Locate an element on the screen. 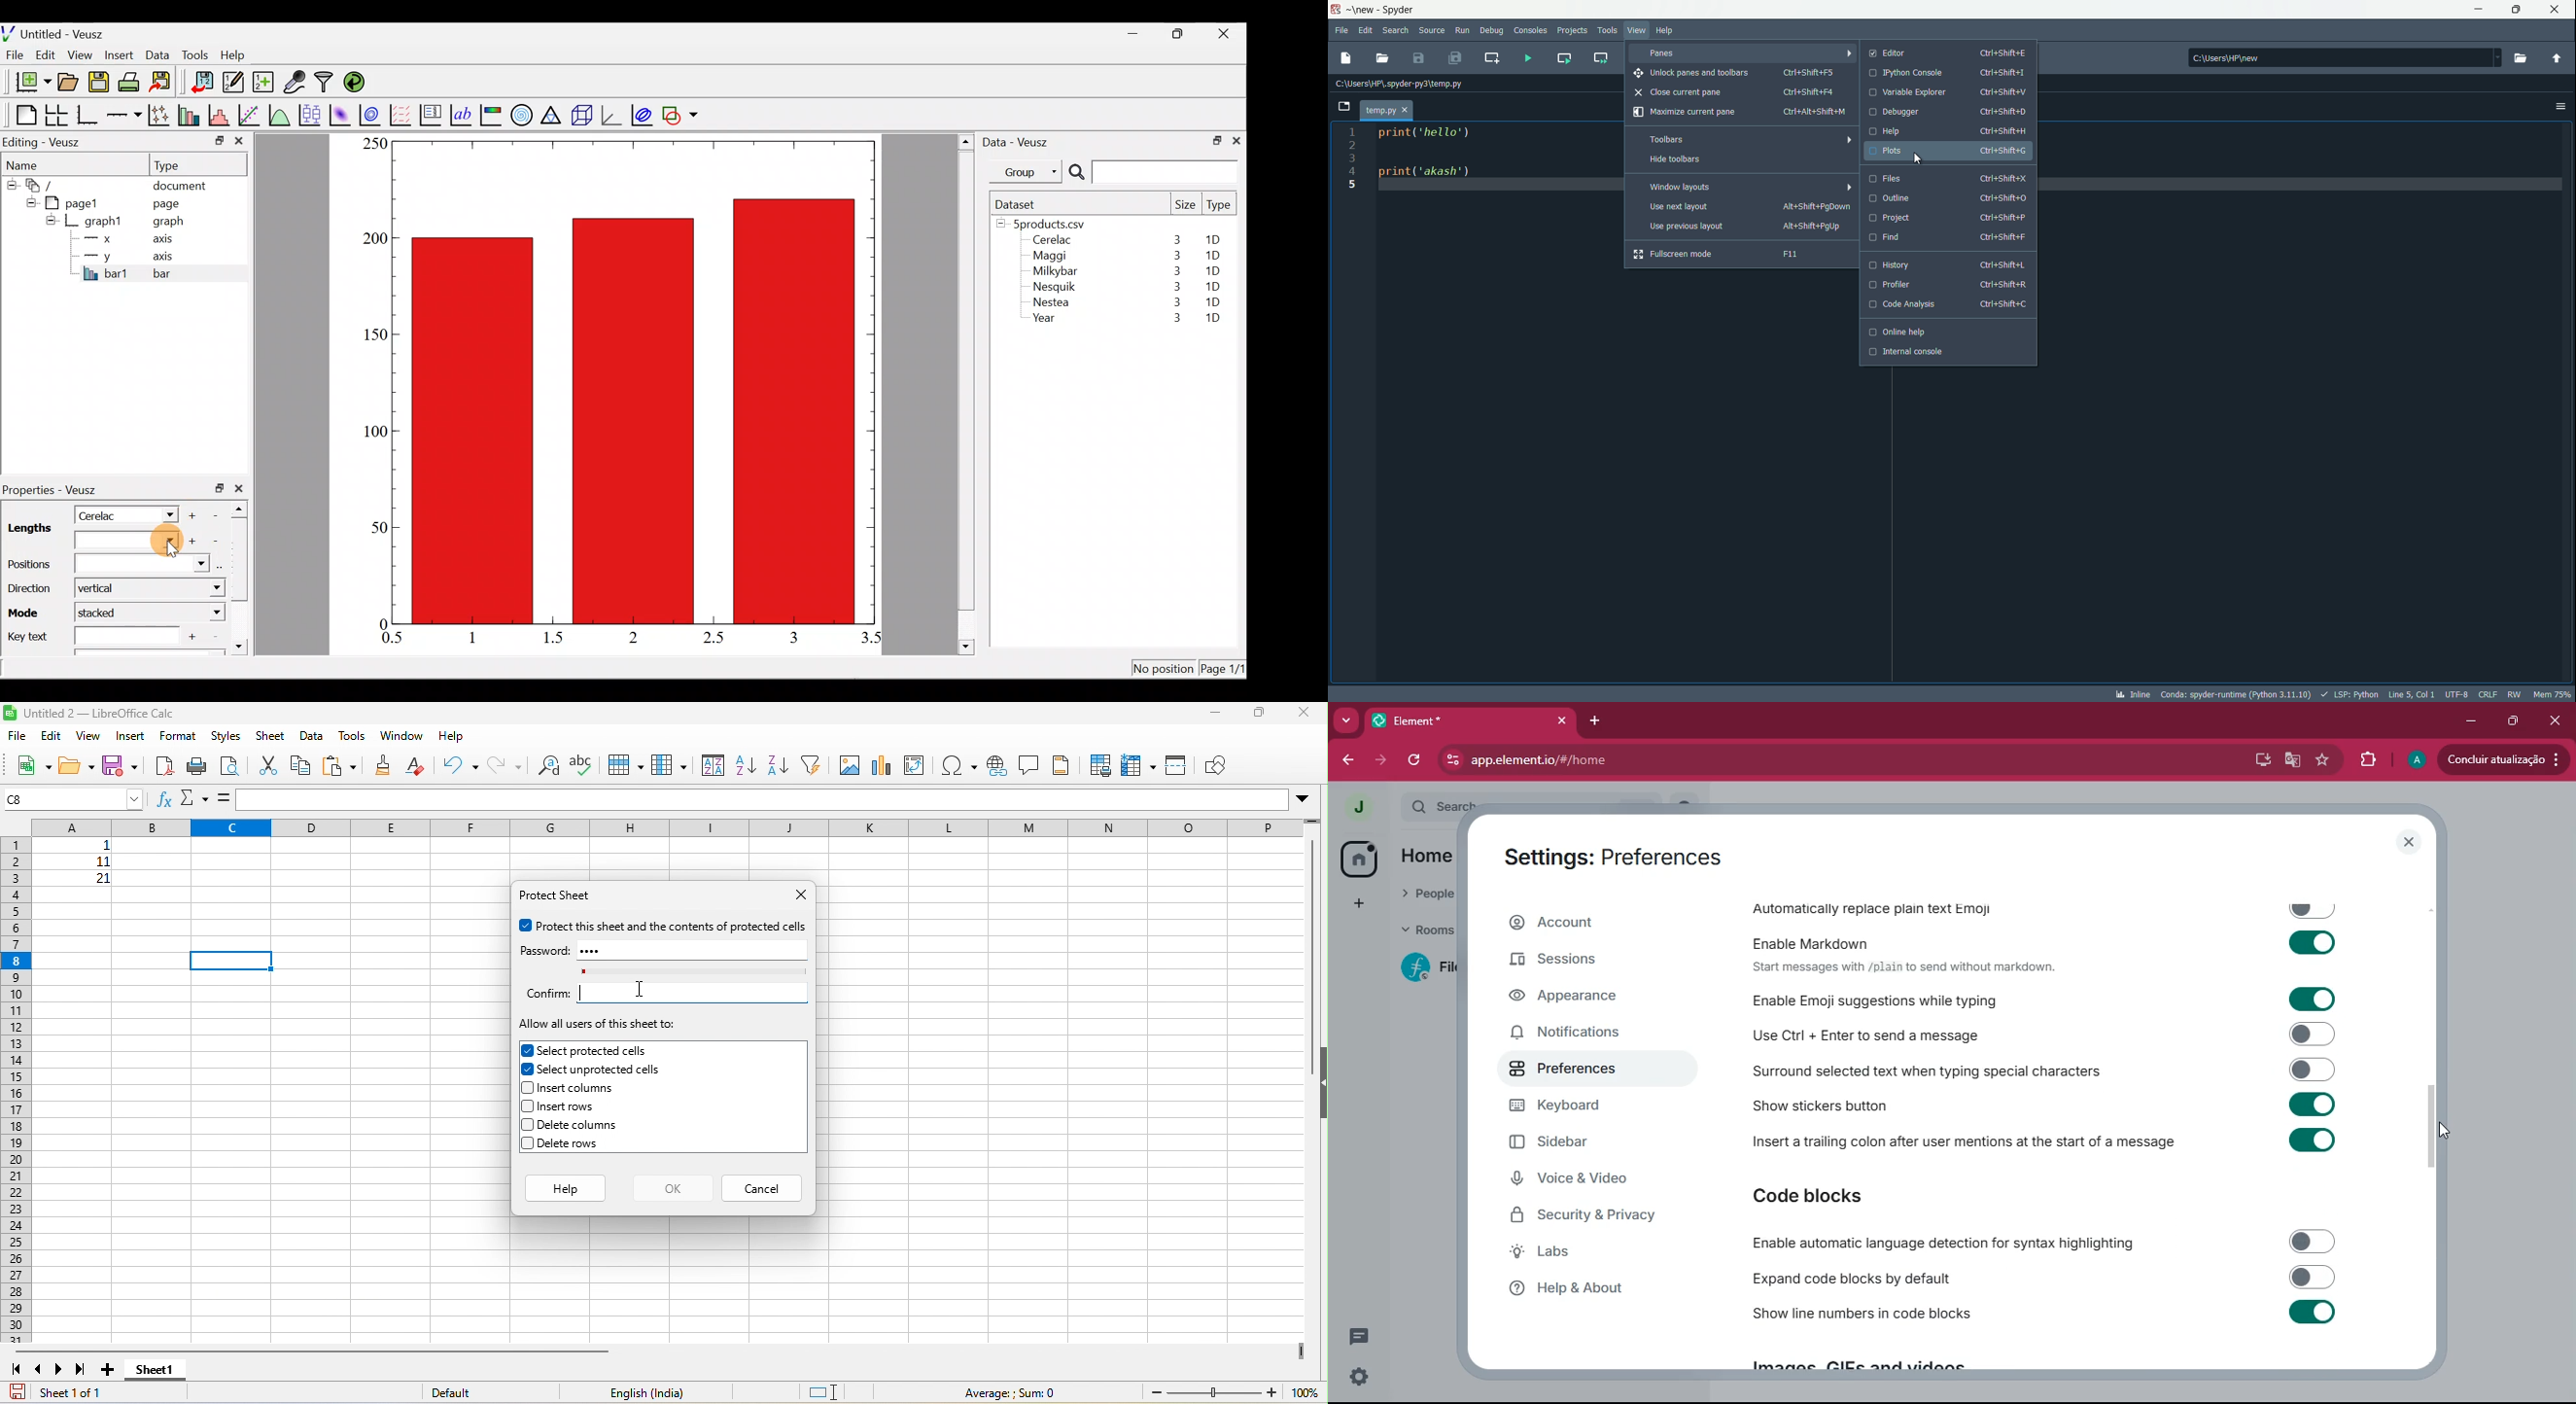  typing cursor is located at coordinates (586, 996).